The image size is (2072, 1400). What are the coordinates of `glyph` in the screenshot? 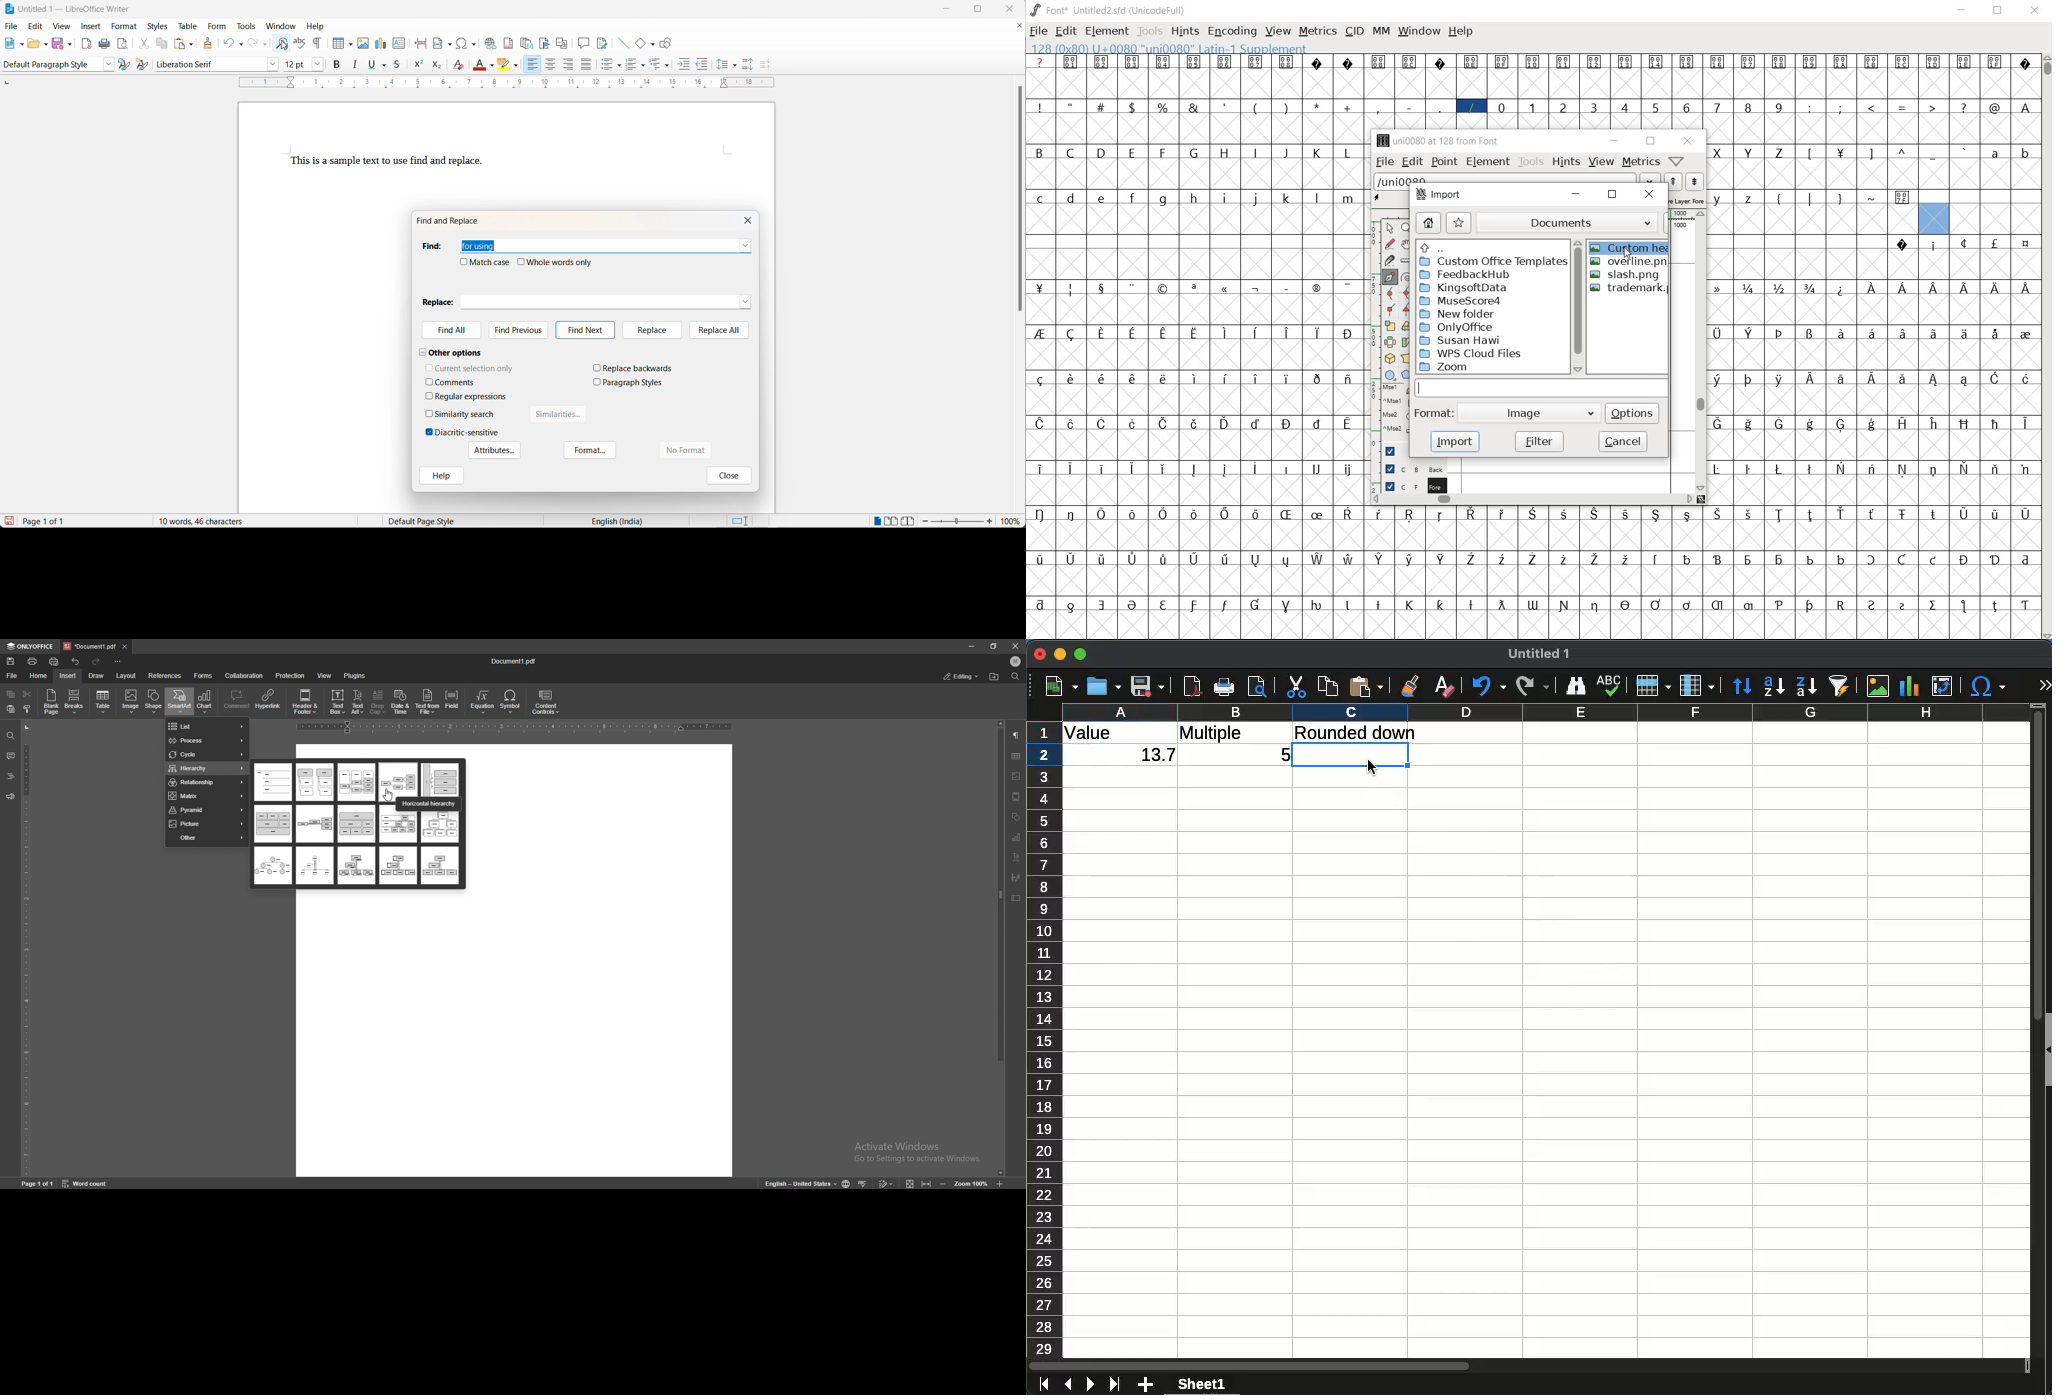 It's located at (1716, 380).